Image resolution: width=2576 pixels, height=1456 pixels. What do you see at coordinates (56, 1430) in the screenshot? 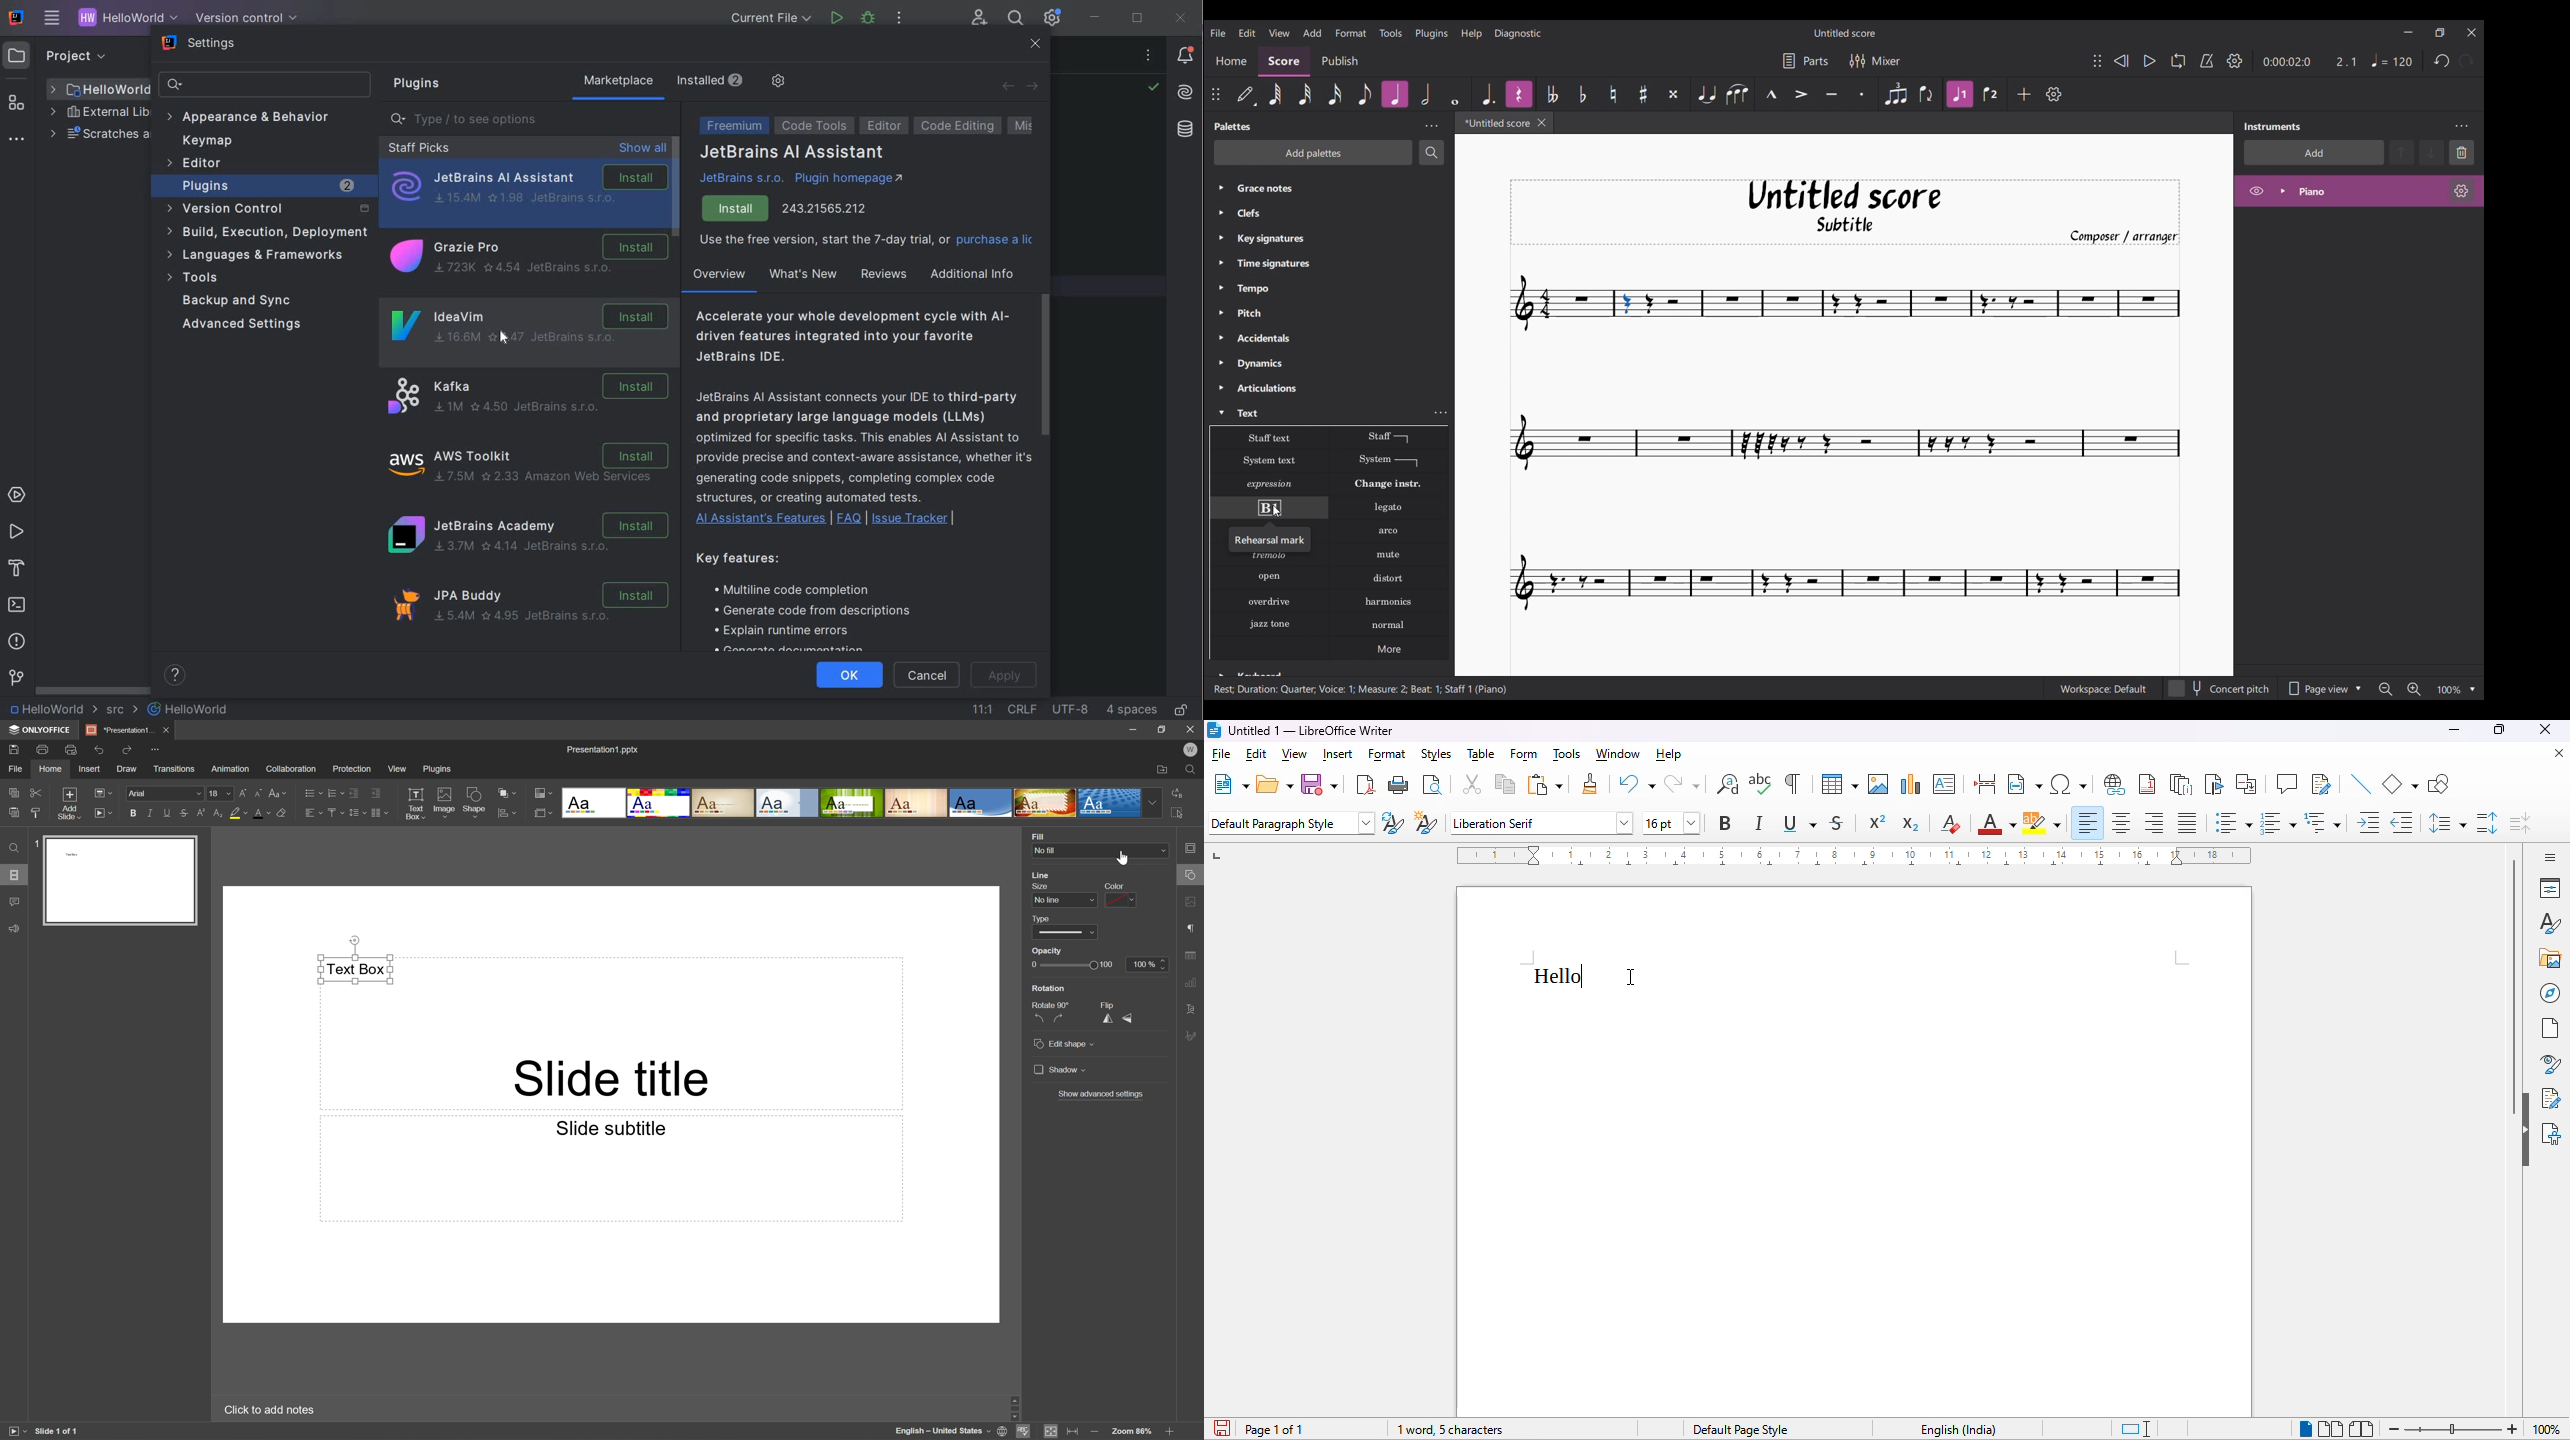
I see `Slide 1 of 1` at bounding box center [56, 1430].